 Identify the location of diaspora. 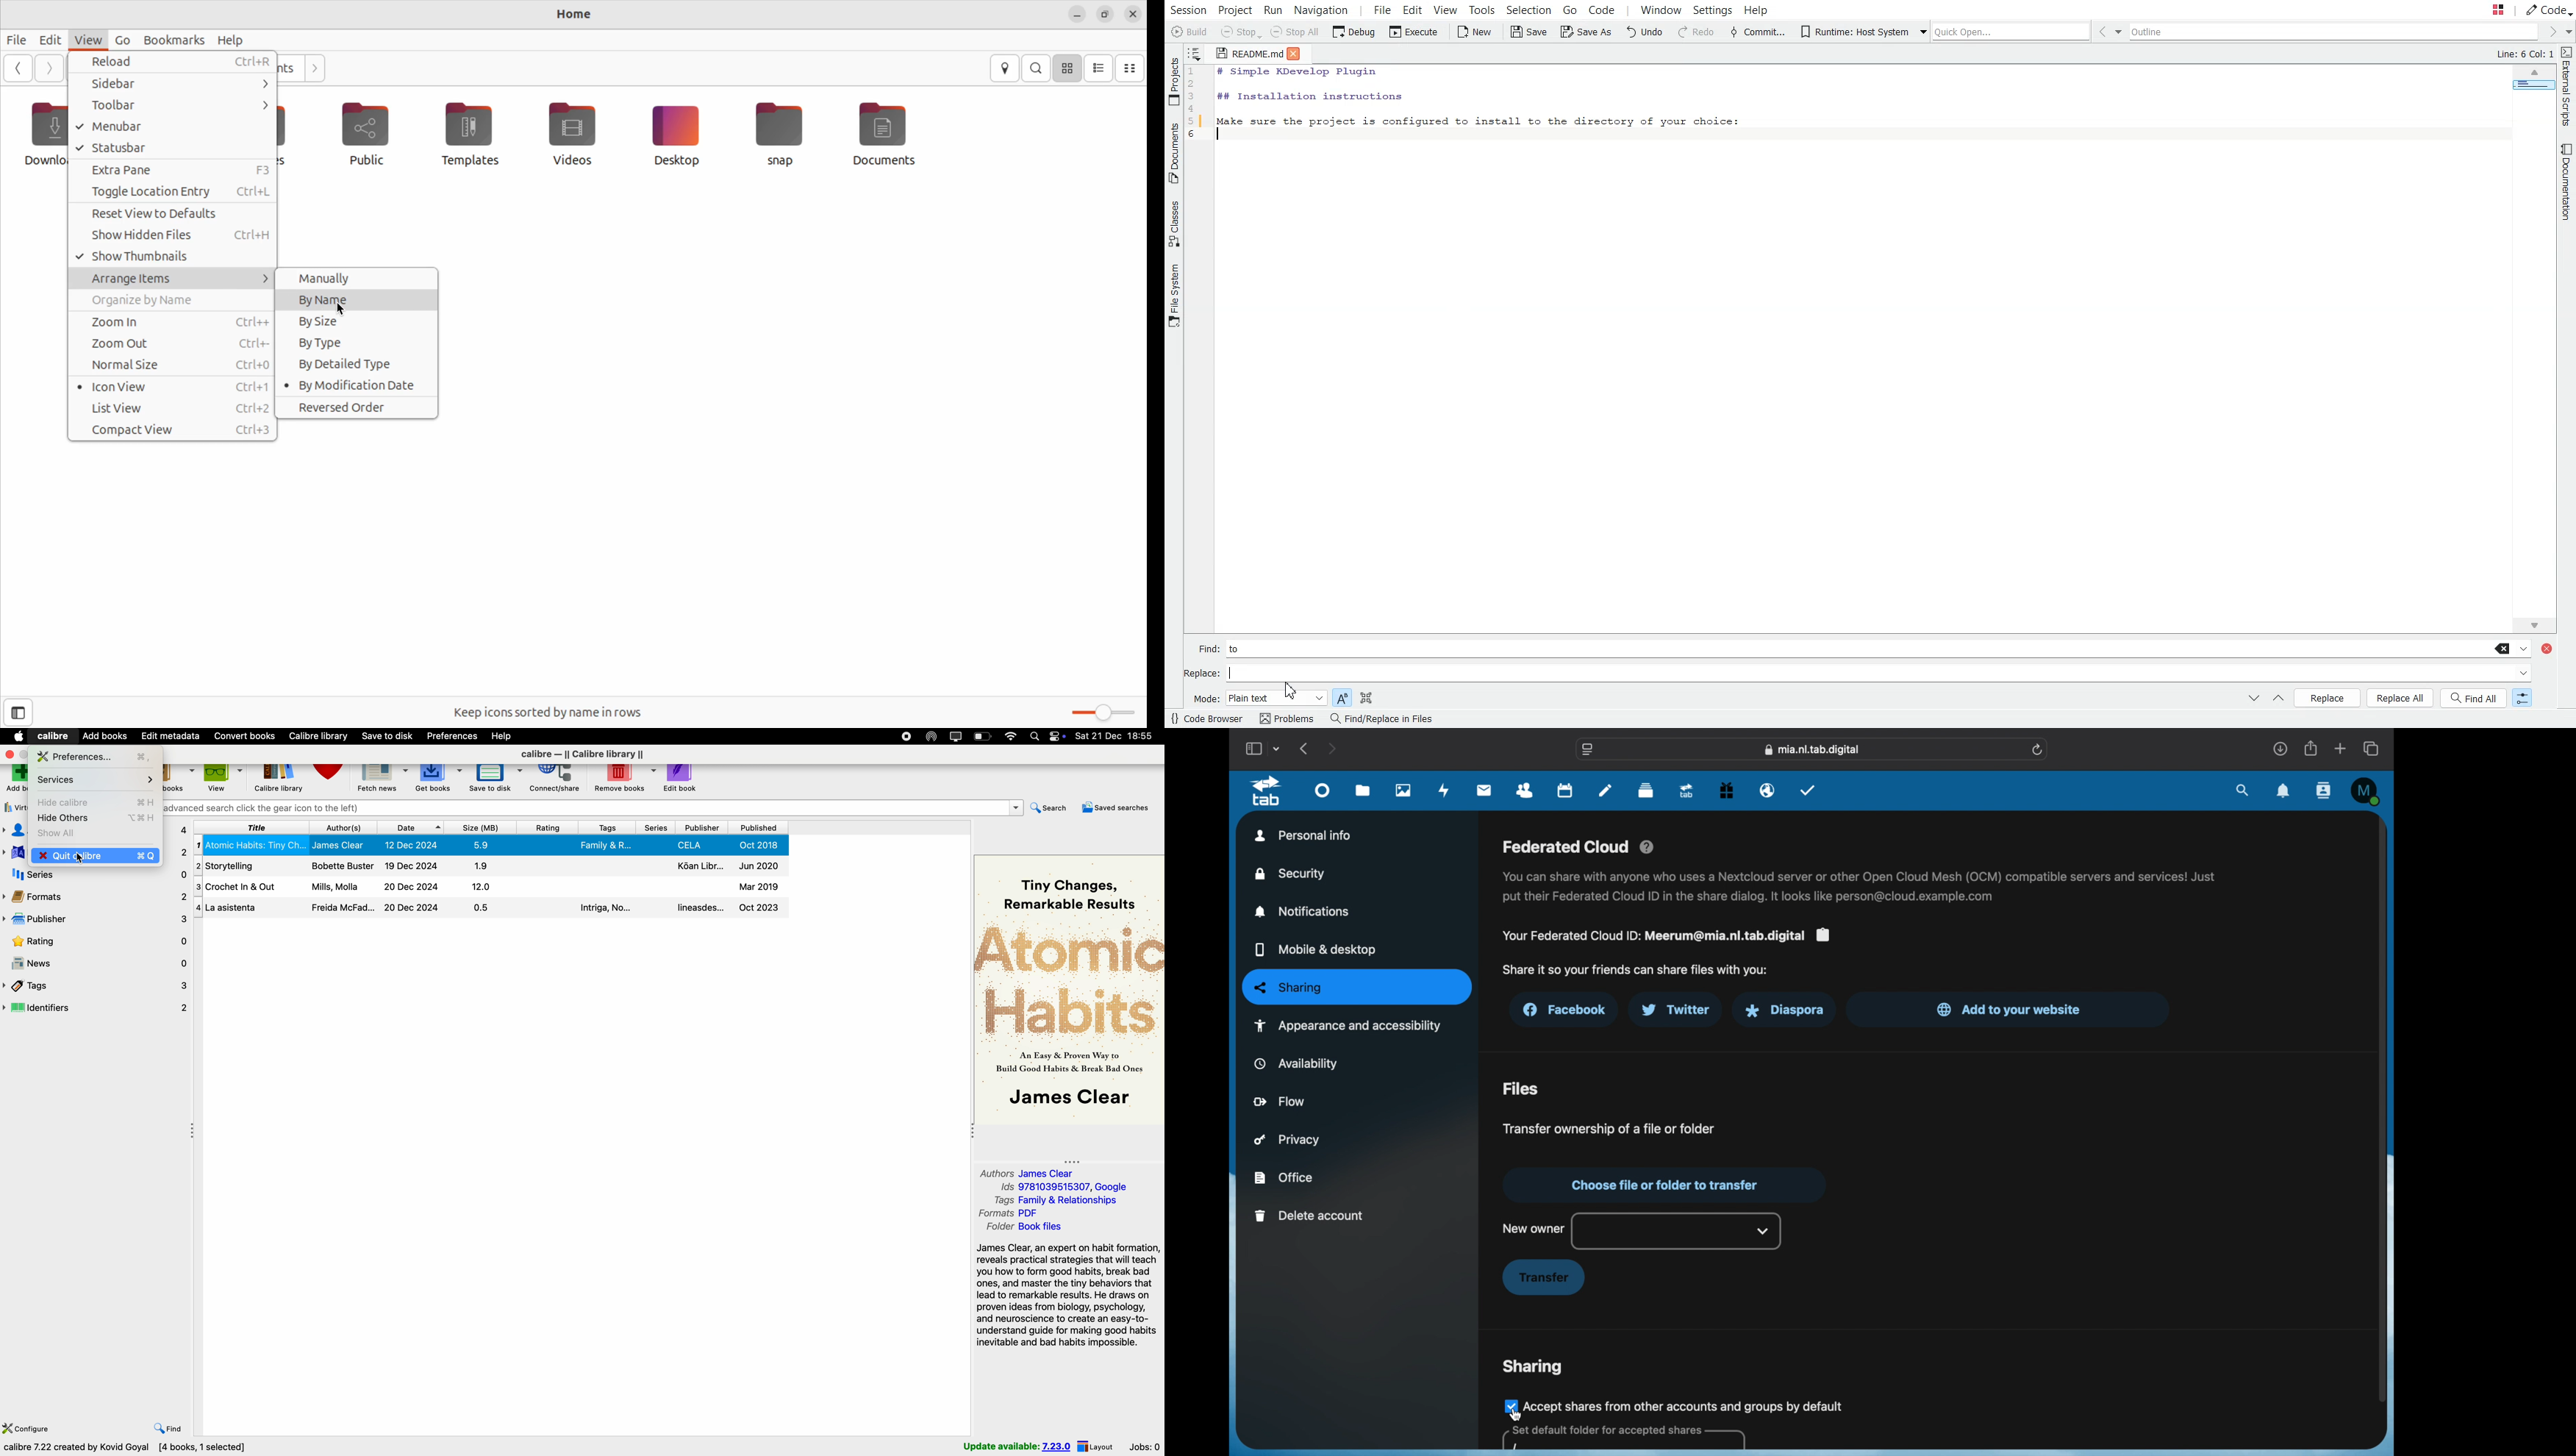
(1784, 1010).